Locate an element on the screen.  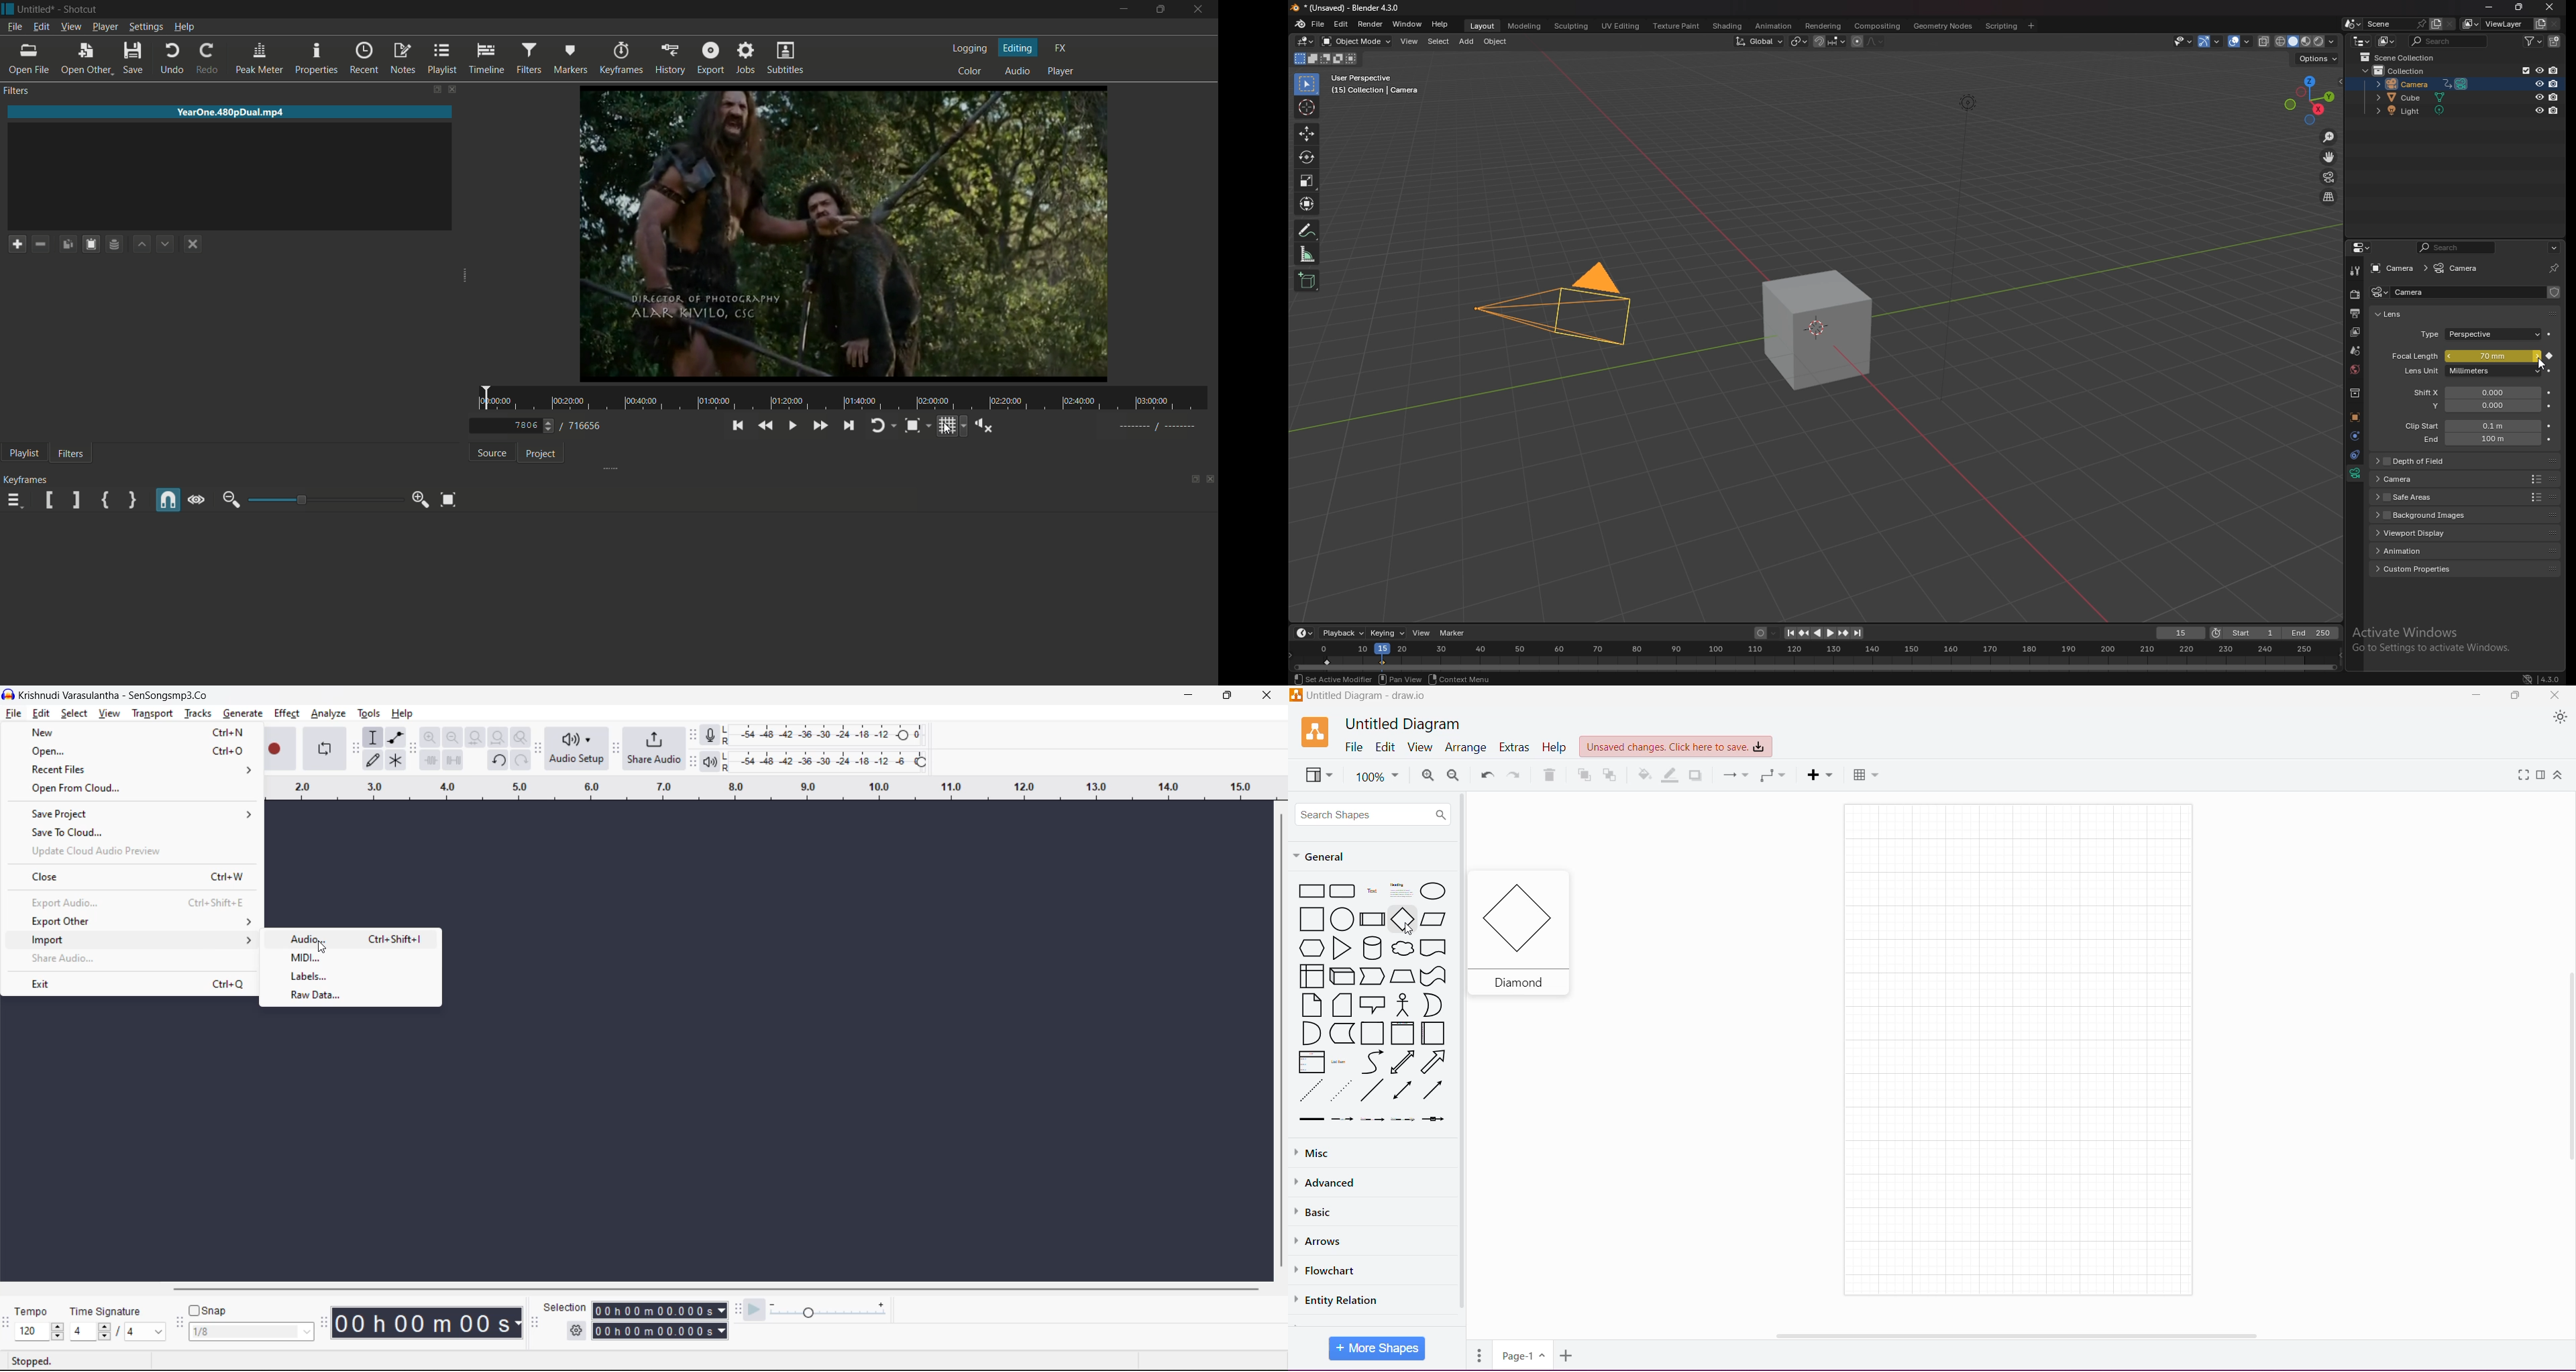
maximize is located at coordinates (1224, 696).